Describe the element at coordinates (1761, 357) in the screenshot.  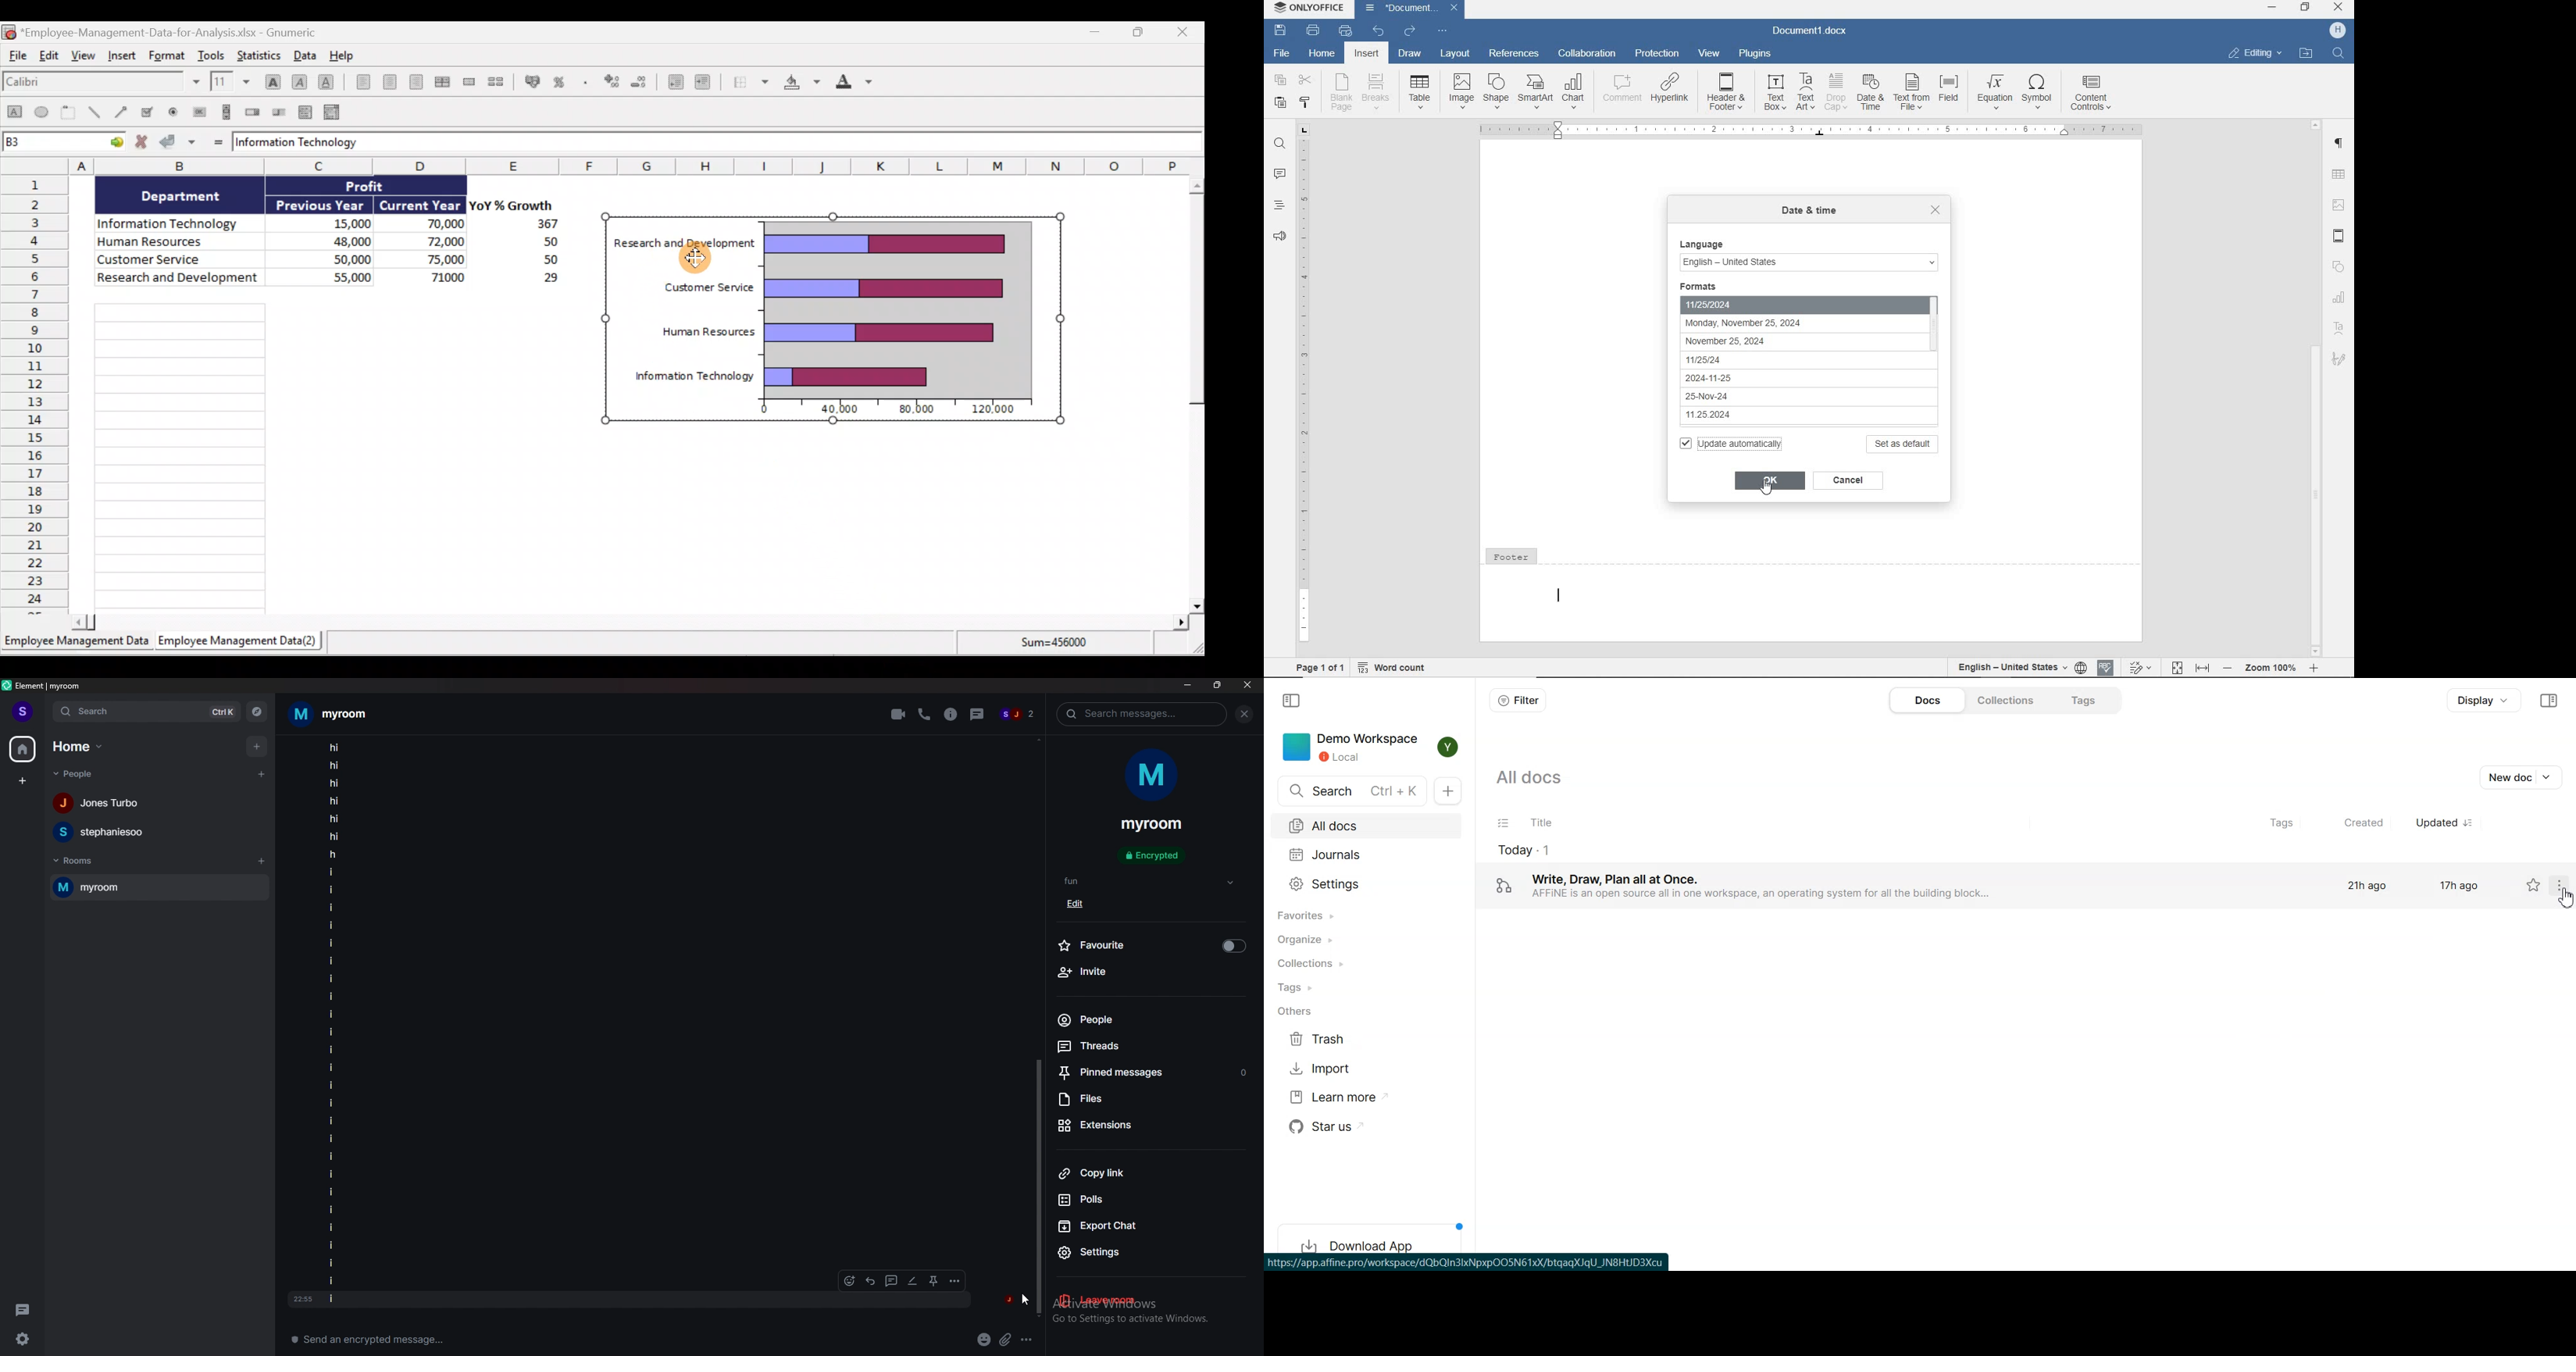
I see `11/25/24` at that location.